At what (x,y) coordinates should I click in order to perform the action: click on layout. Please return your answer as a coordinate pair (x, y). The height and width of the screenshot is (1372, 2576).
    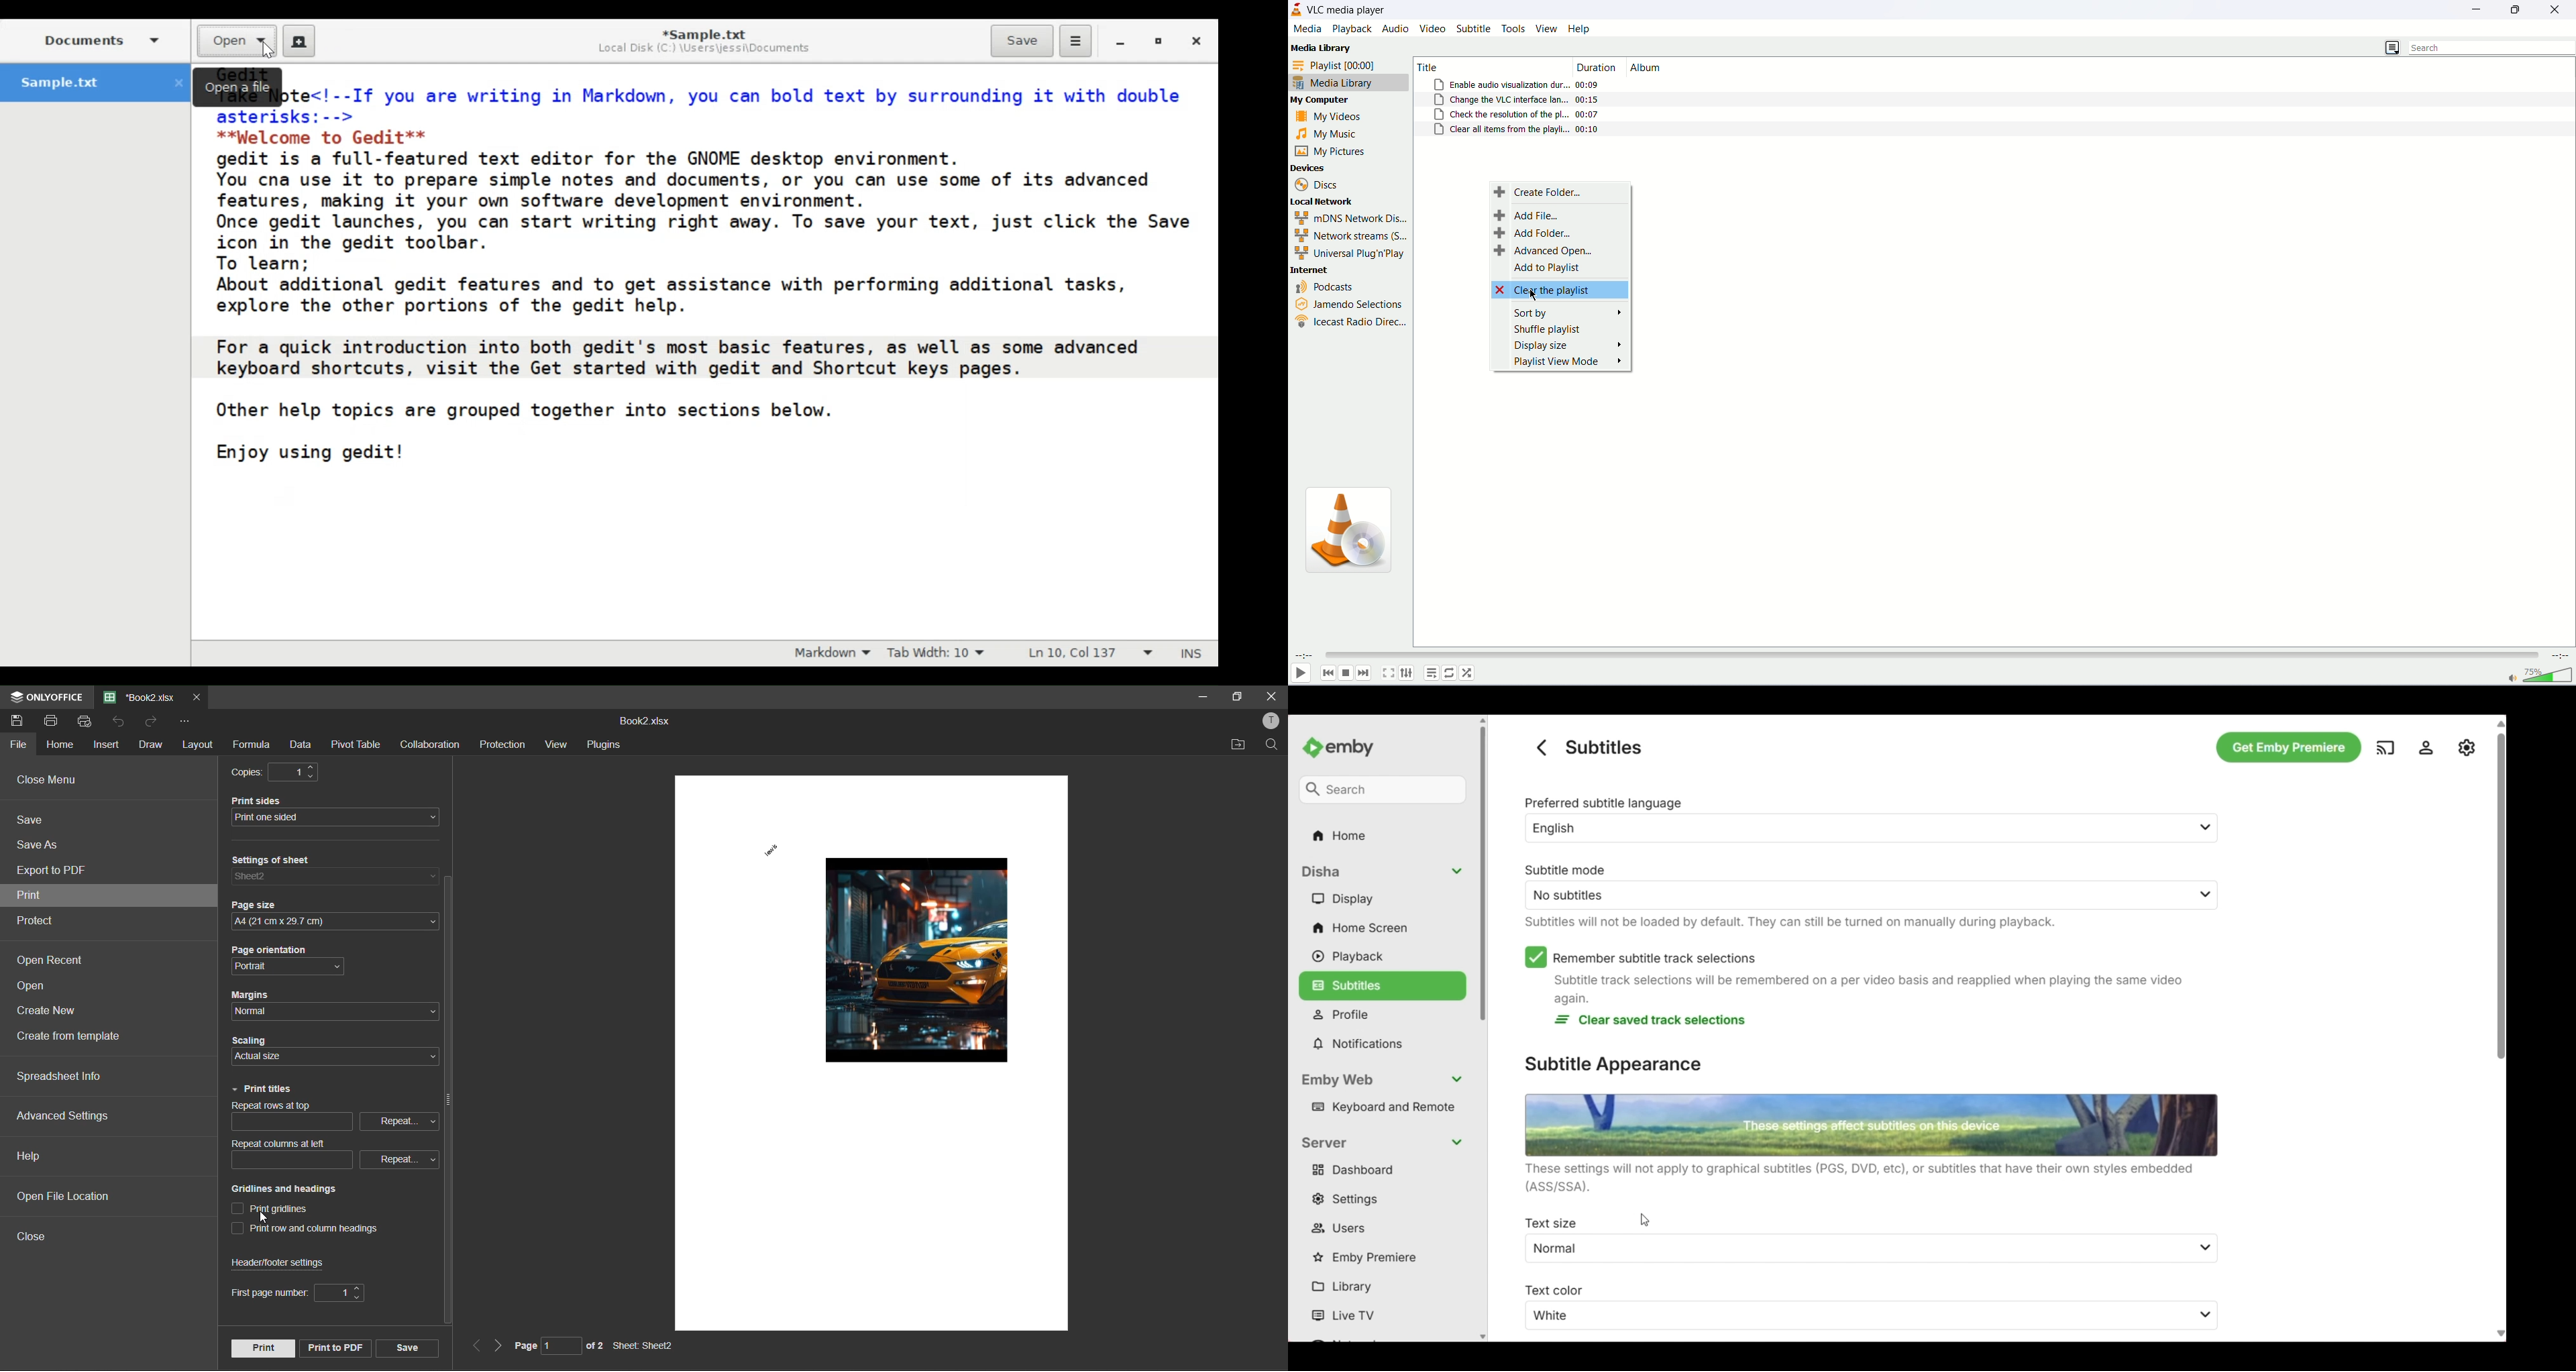
    Looking at the image, I should click on (201, 747).